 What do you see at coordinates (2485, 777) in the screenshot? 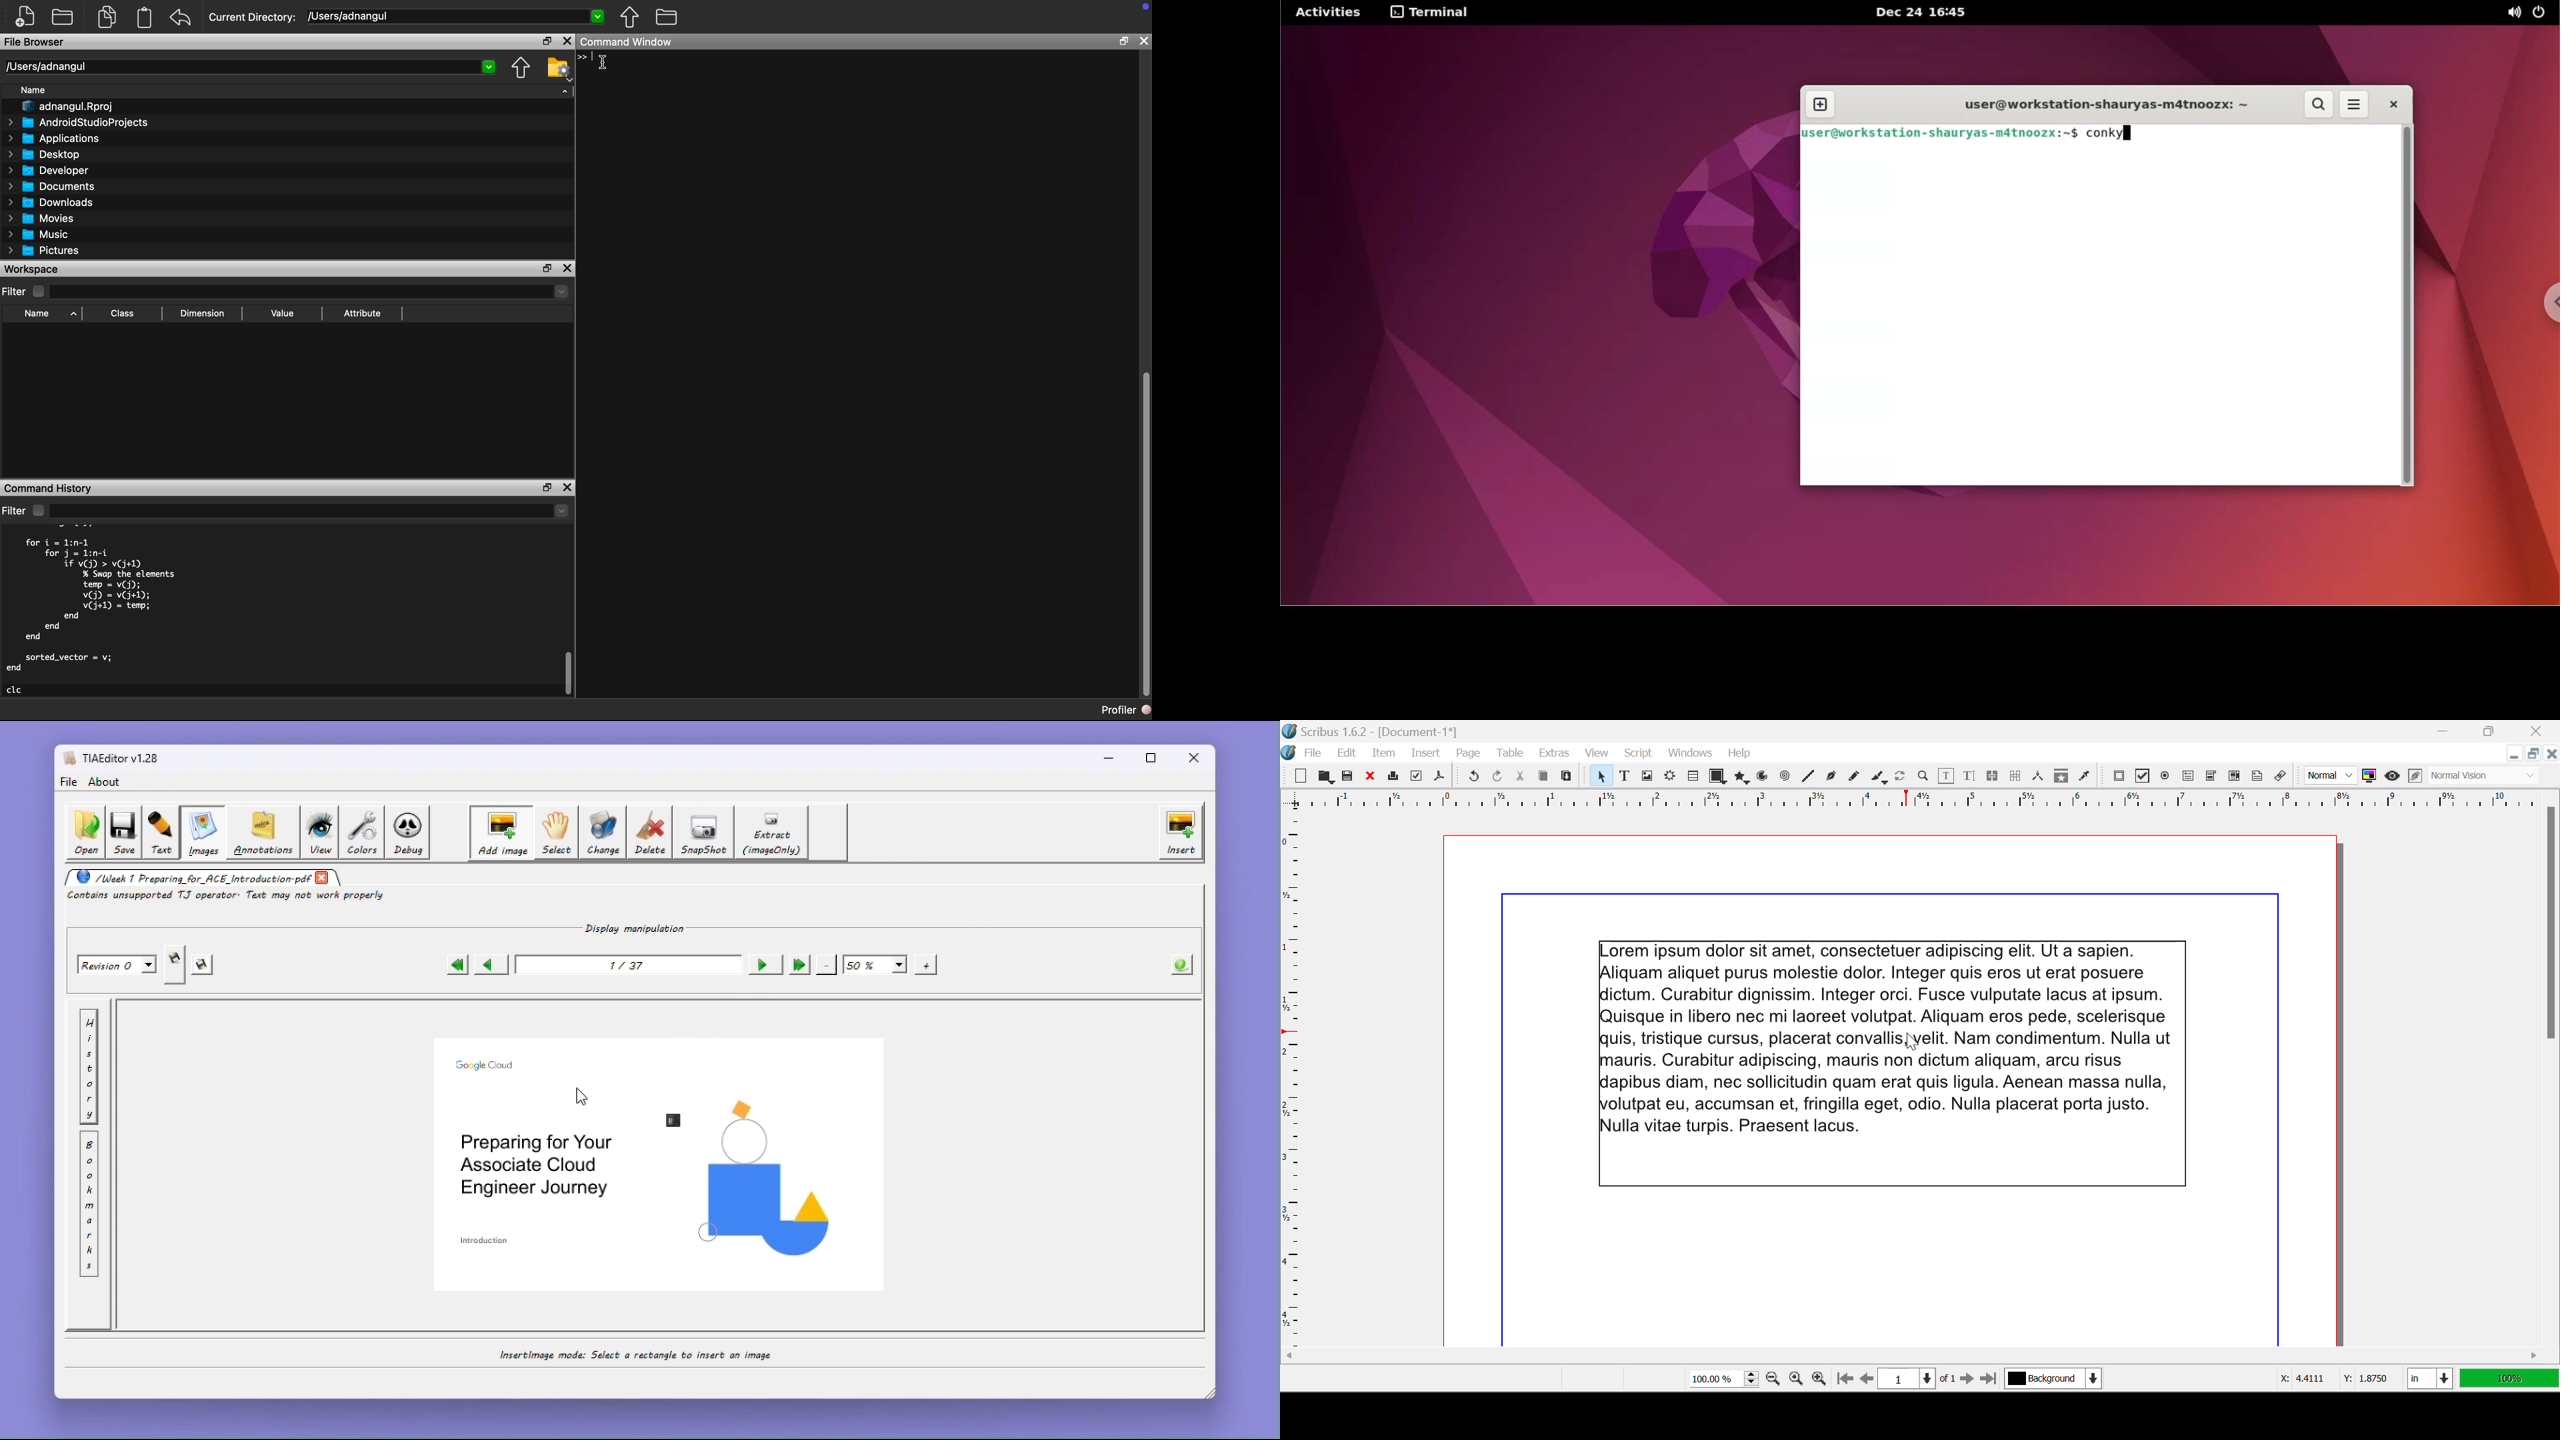
I see `Visual Appearance Type` at bounding box center [2485, 777].